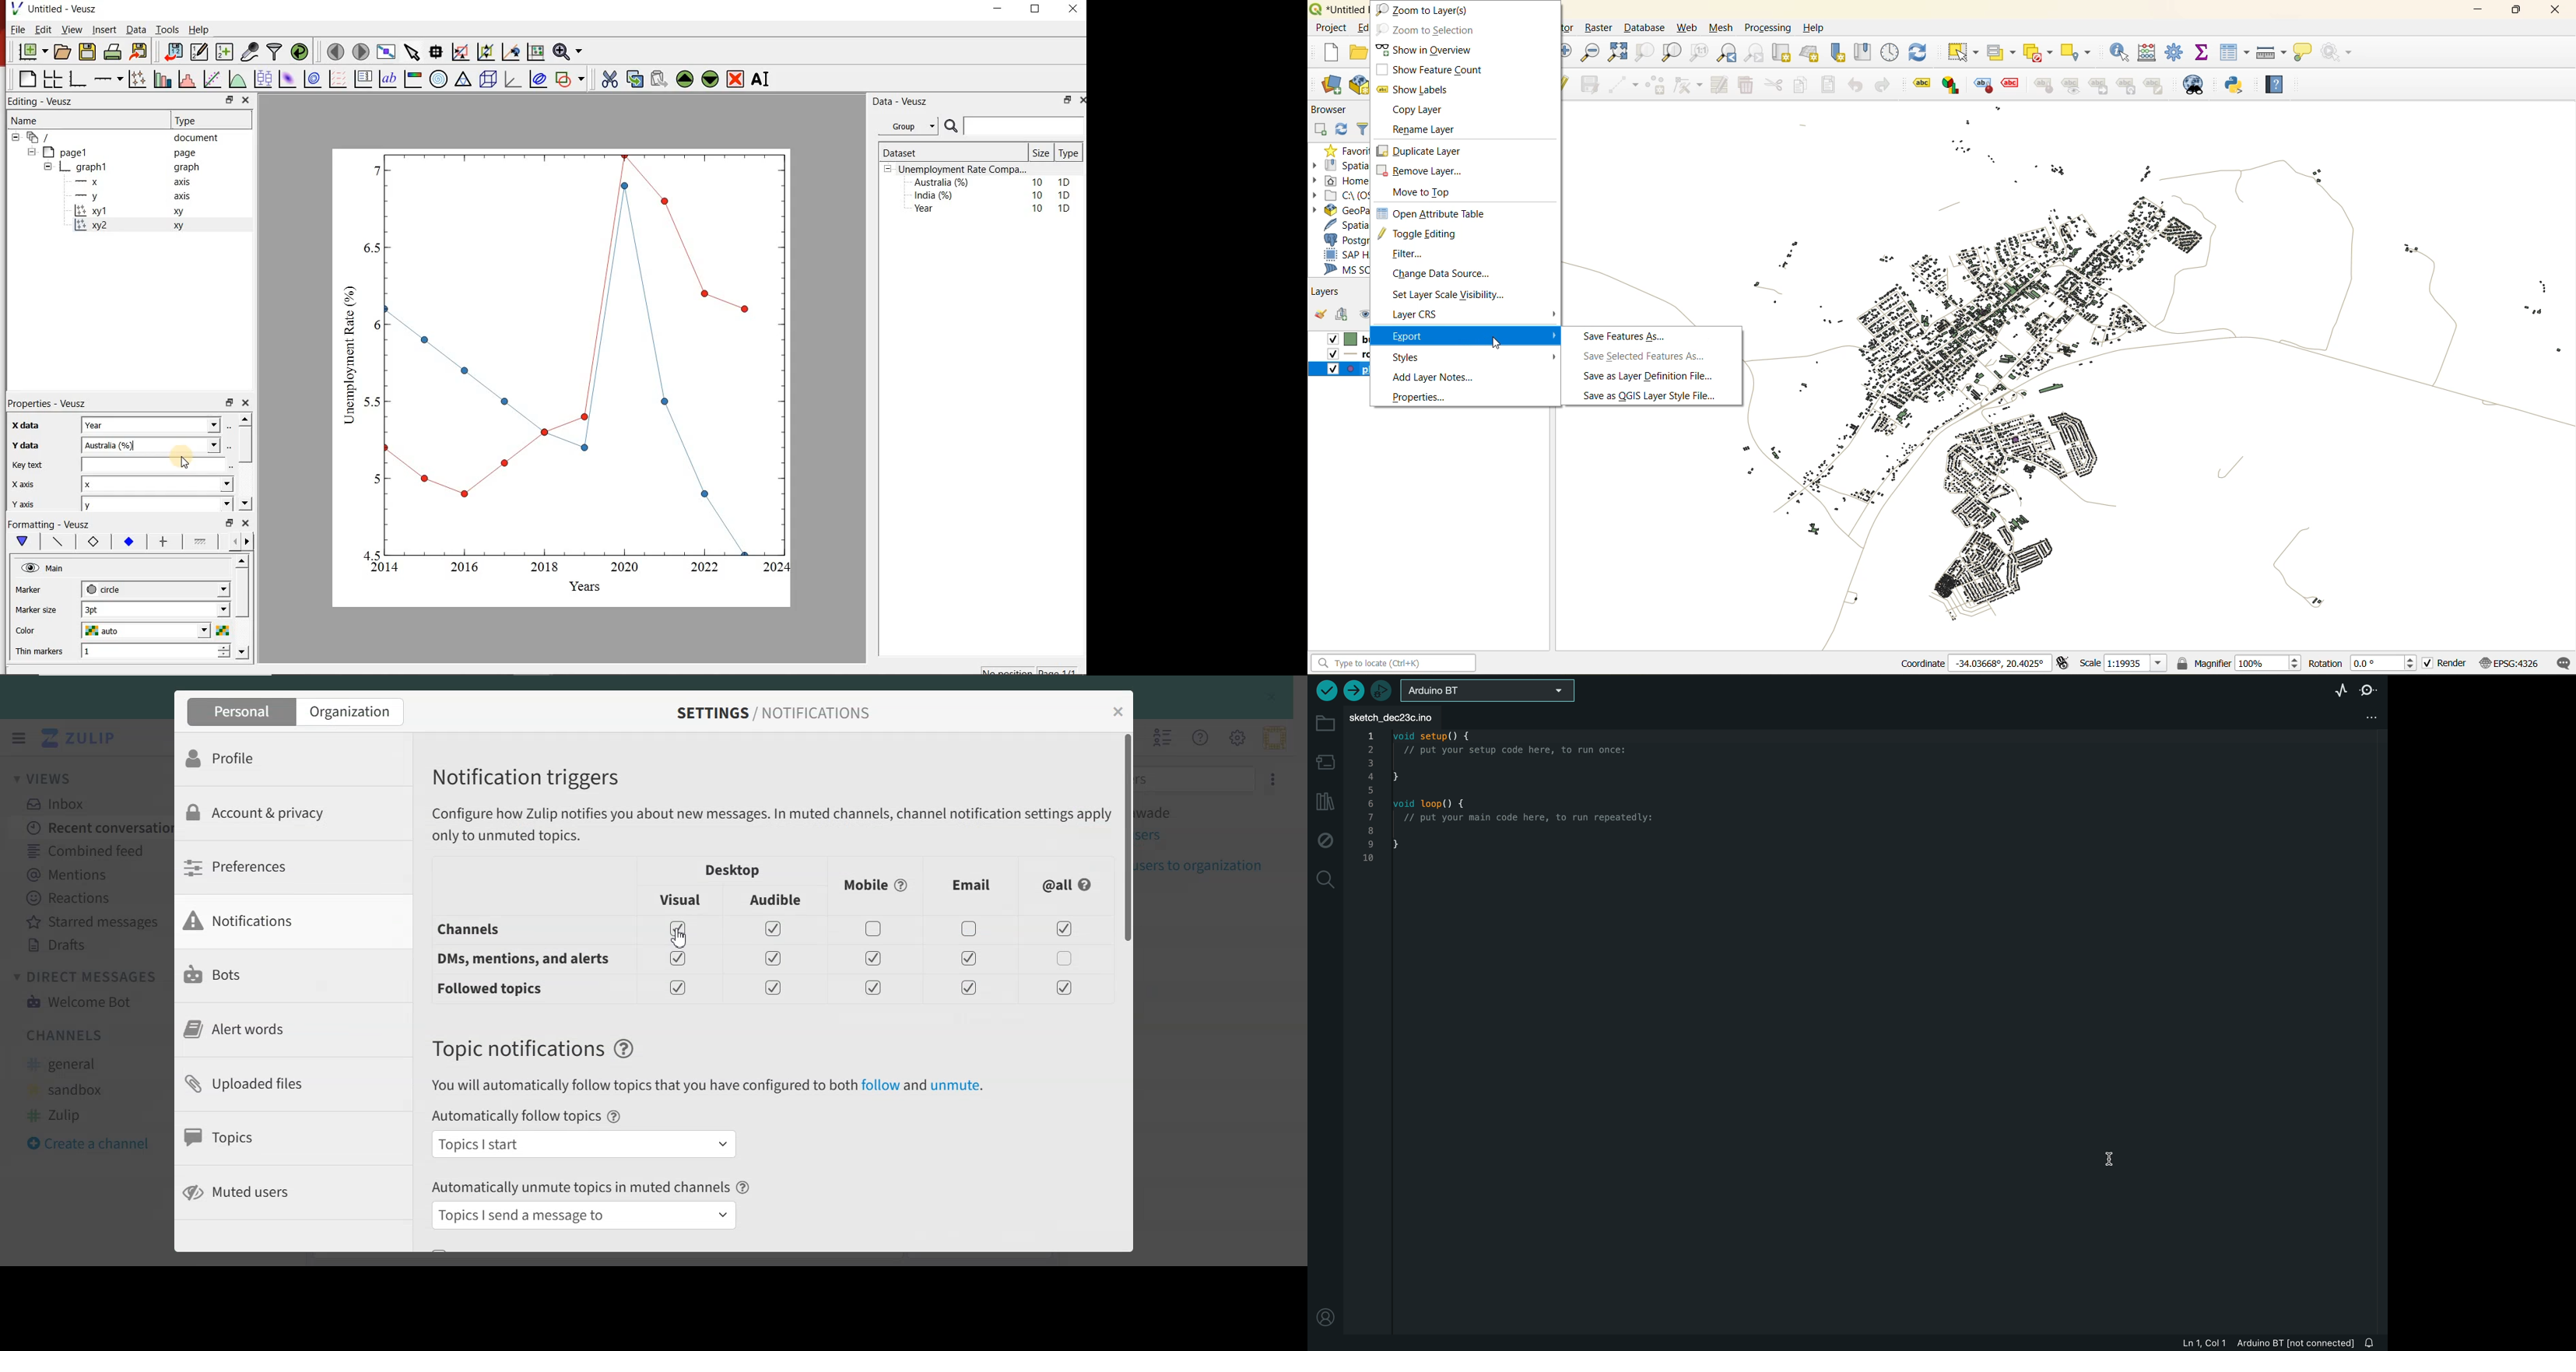  I want to click on Enable/ Disable toggles, so click(883, 958).